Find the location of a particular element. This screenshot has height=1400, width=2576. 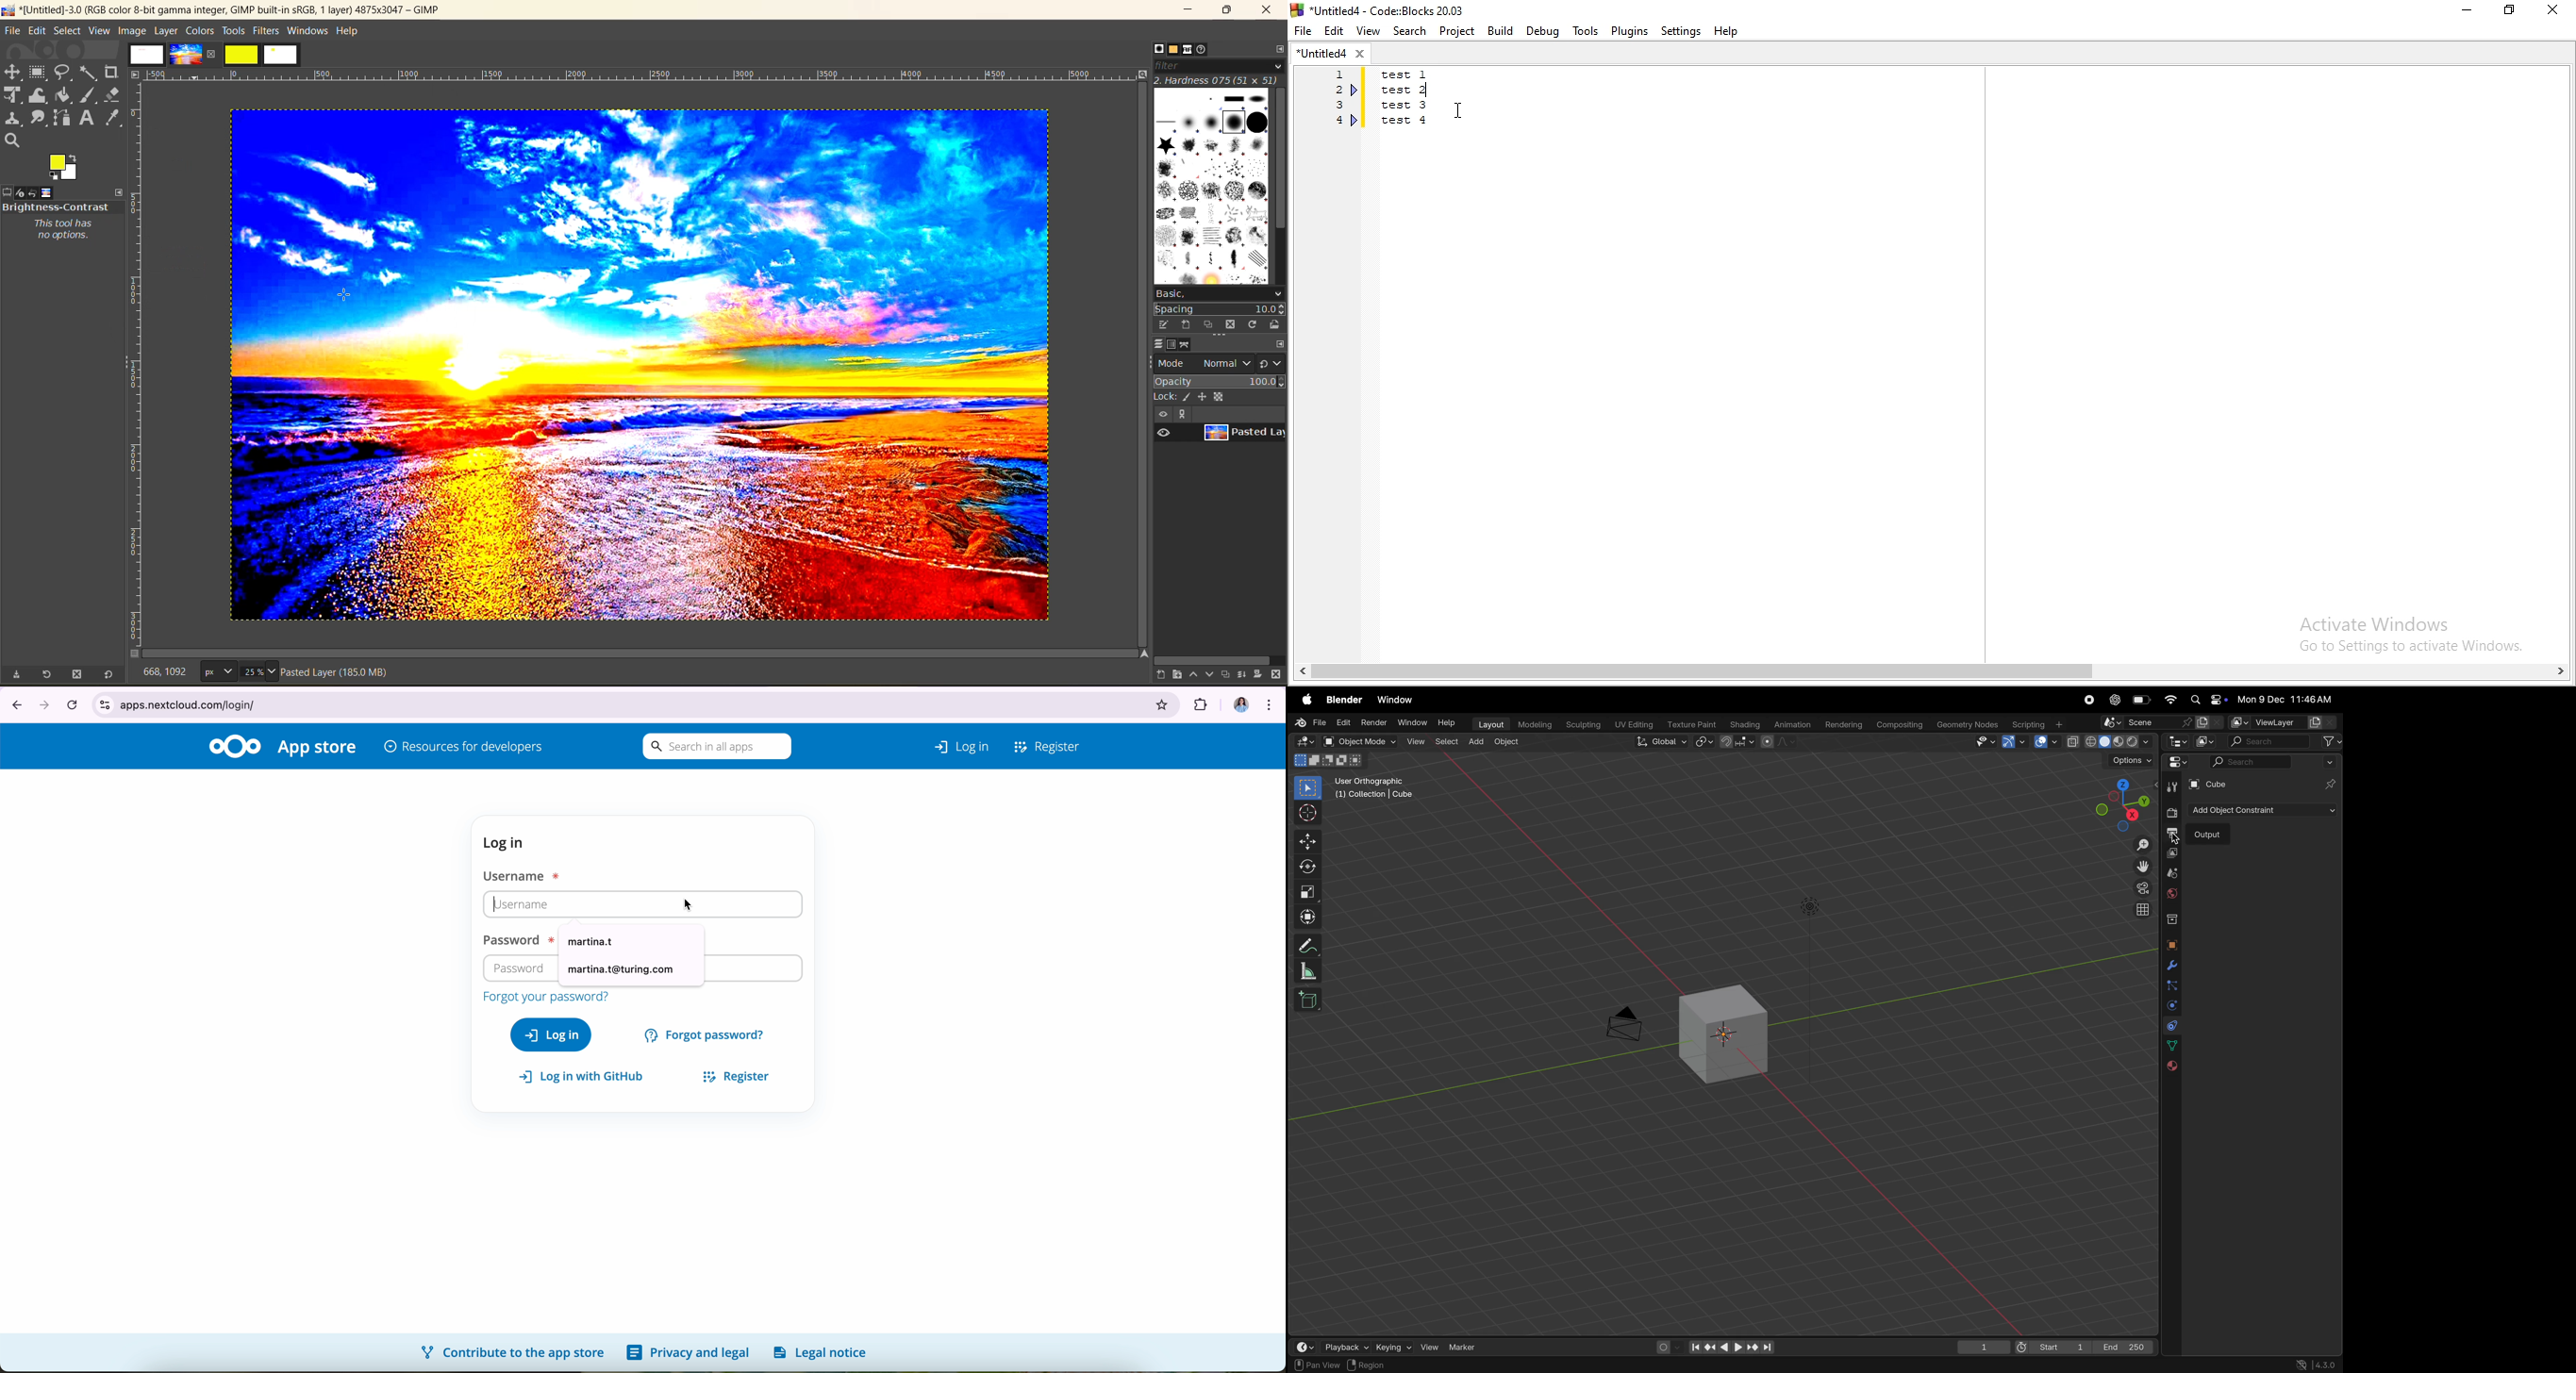

constarints is located at coordinates (2171, 1024).